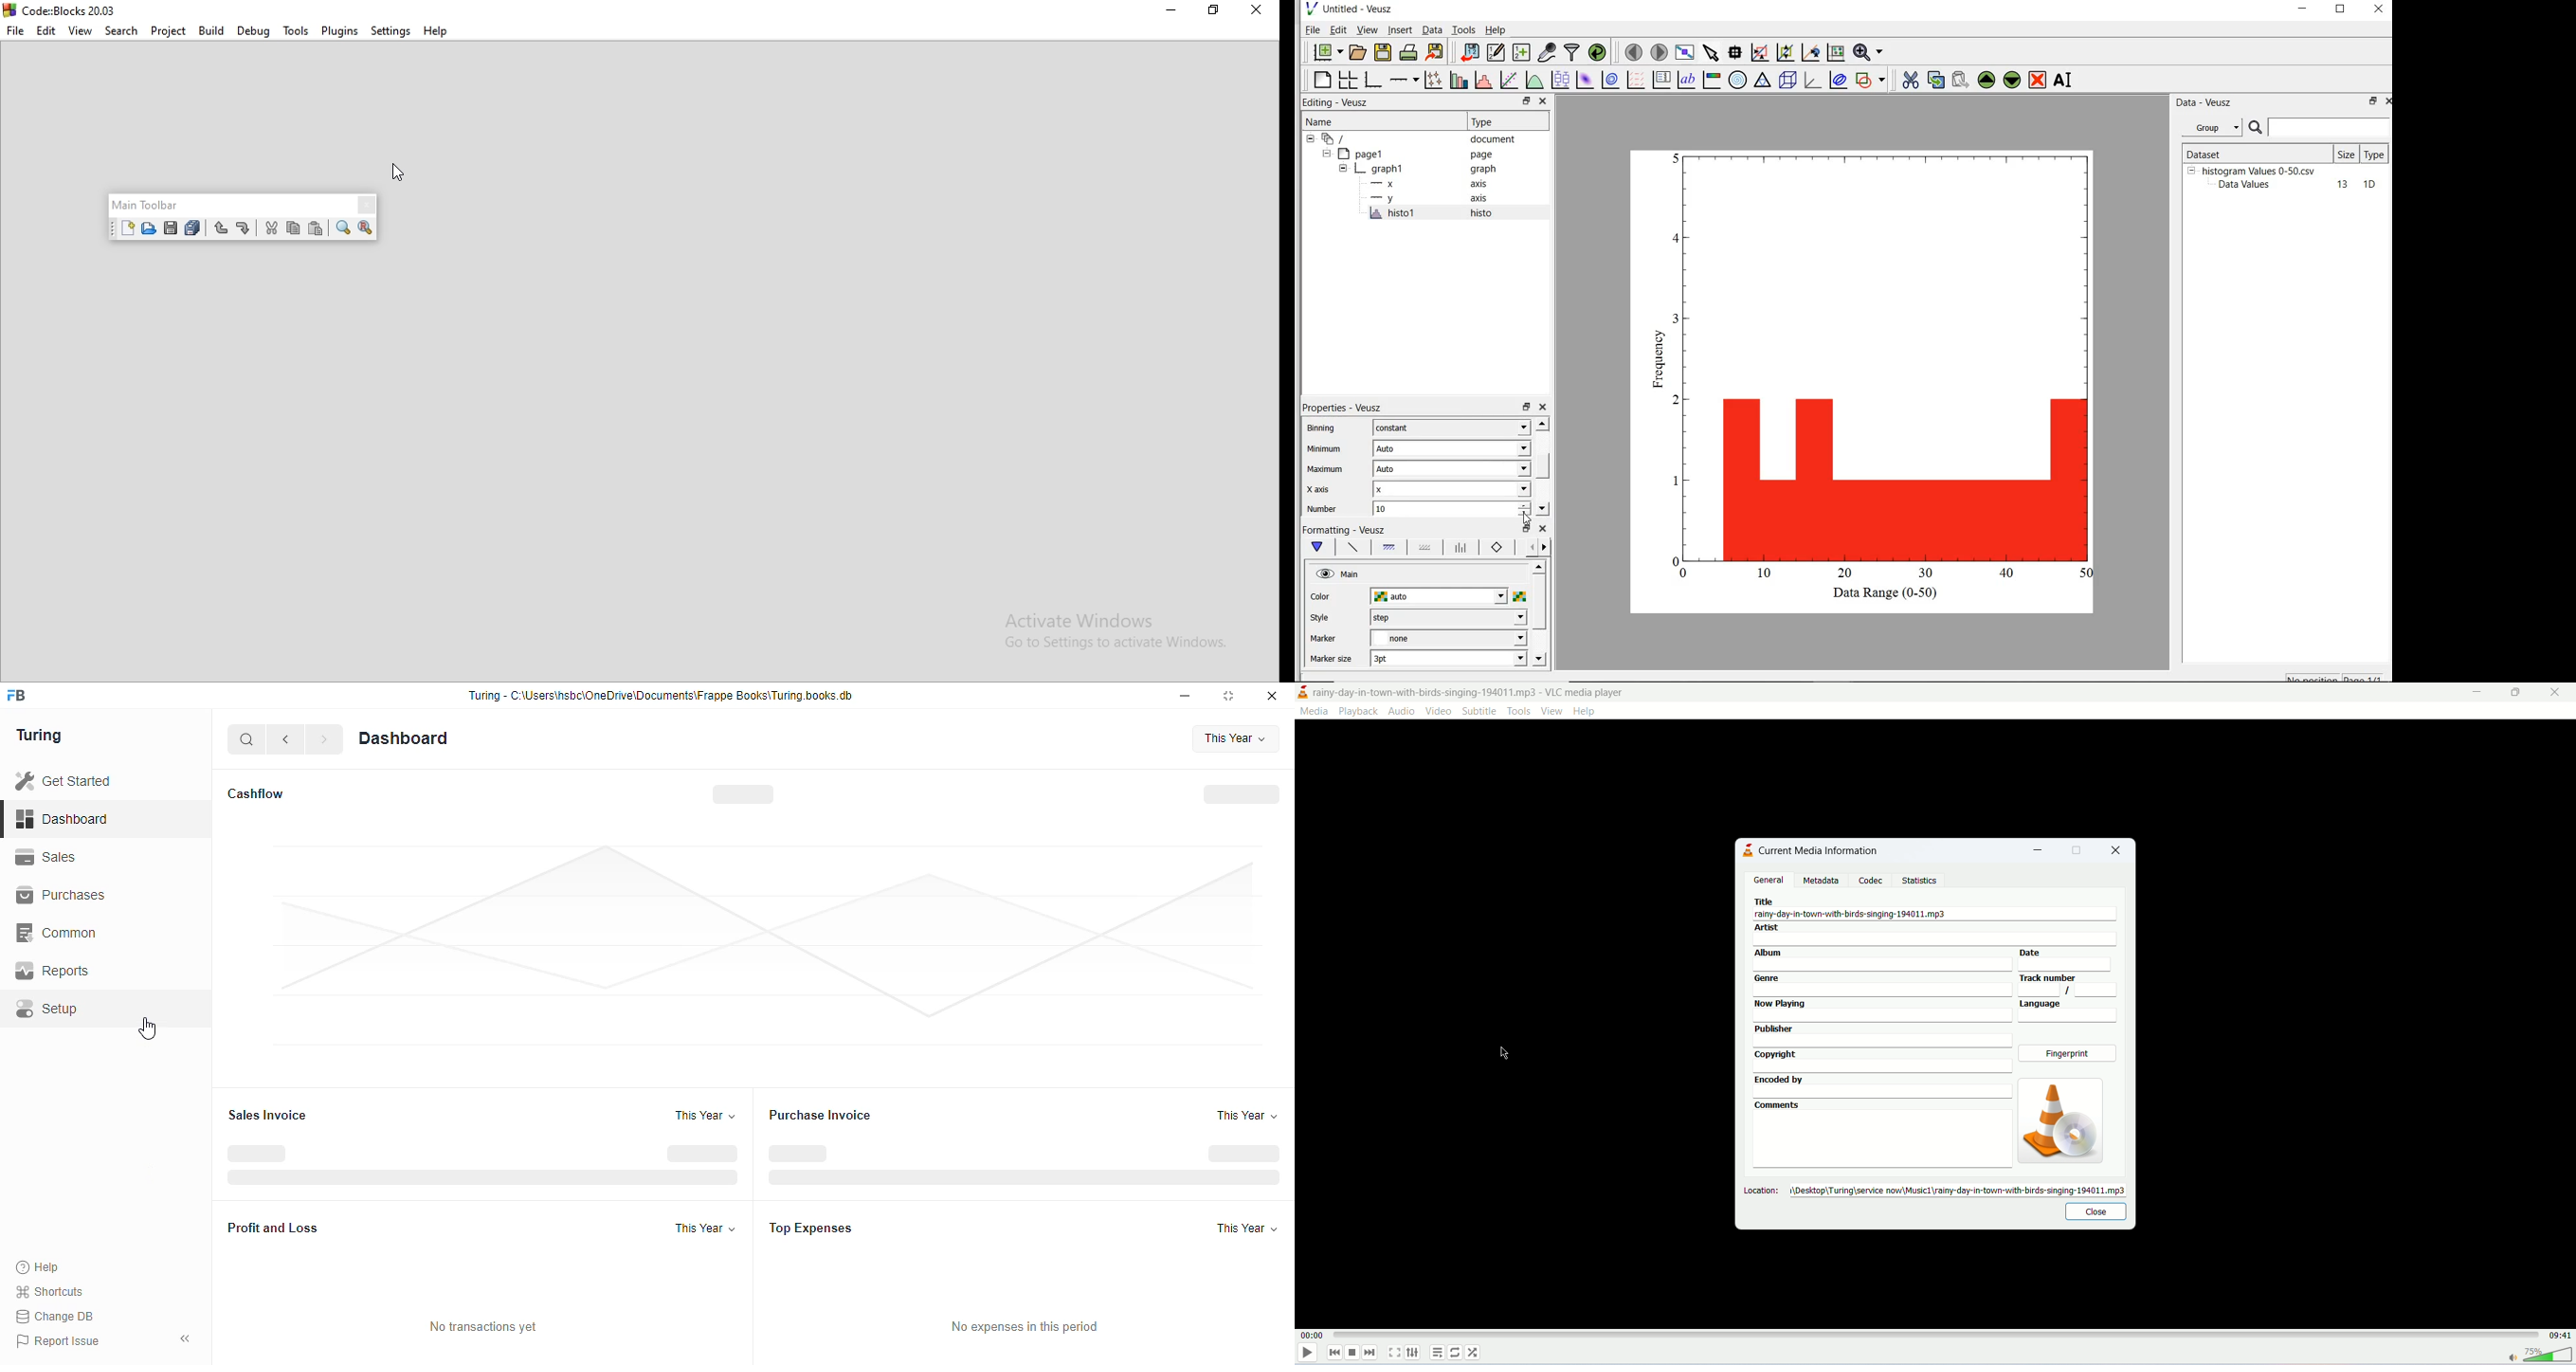 The width and height of the screenshot is (2576, 1372). What do you see at coordinates (1885, 986) in the screenshot?
I see `genre` at bounding box center [1885, 986].